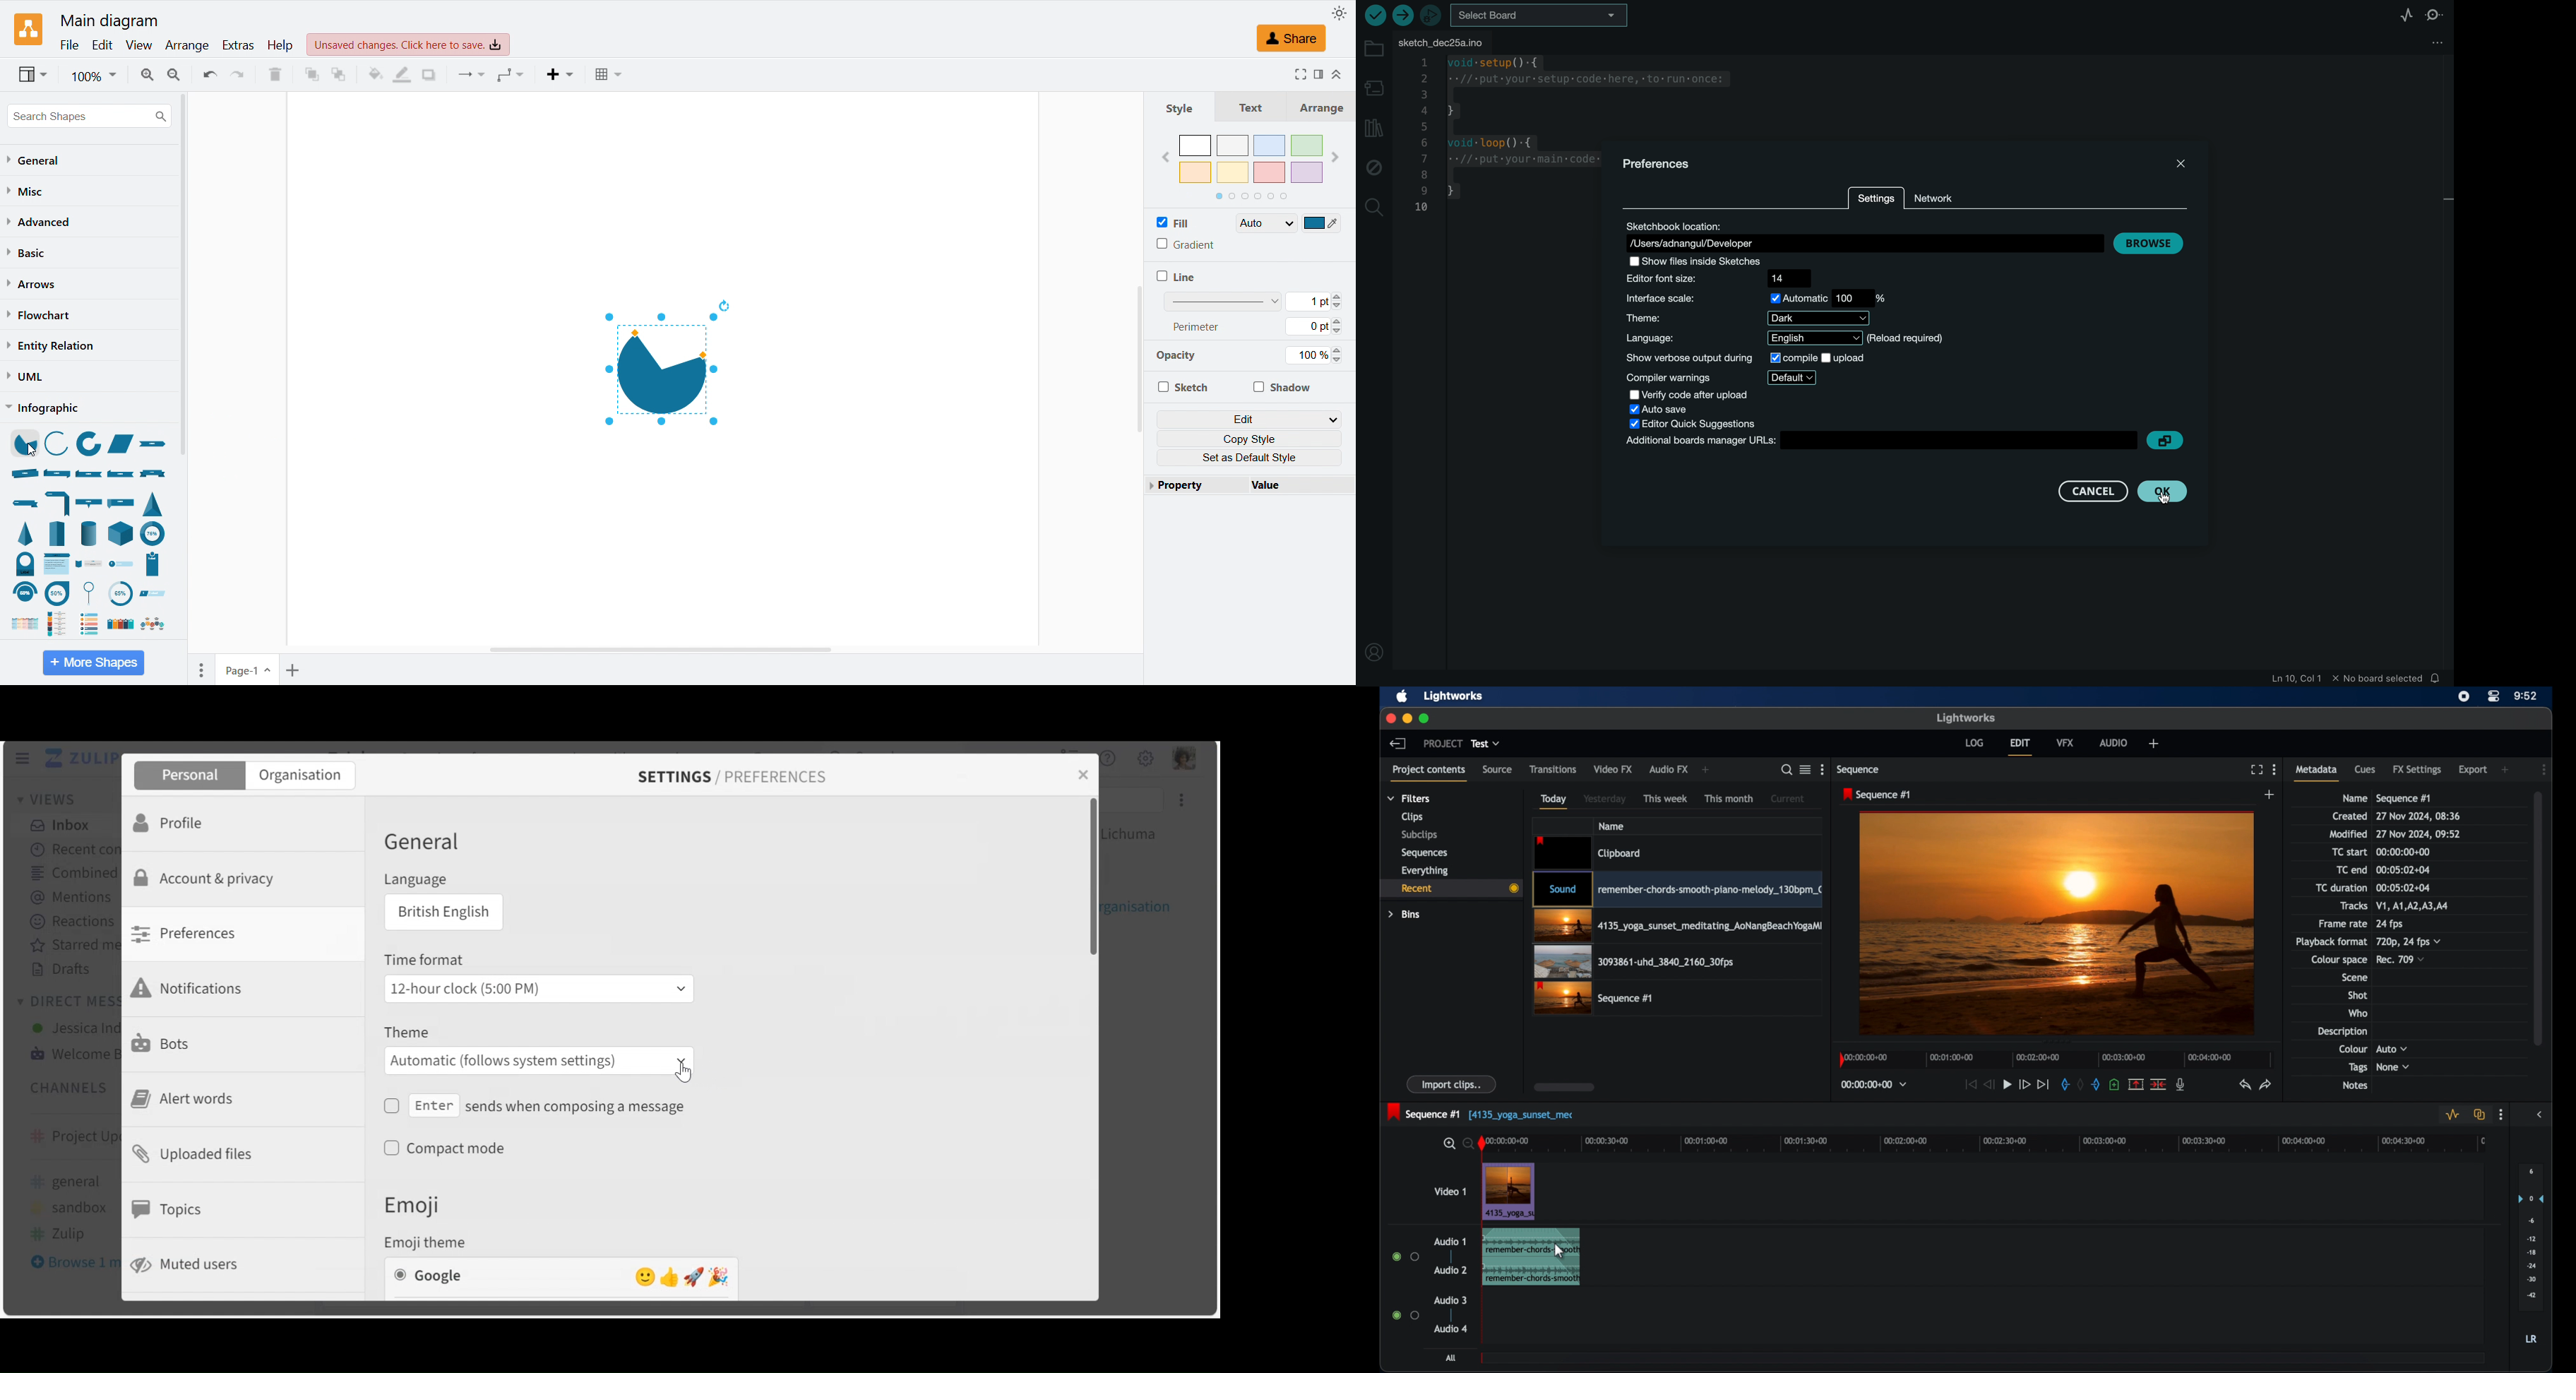  What do you see at coordinates (1865, 234) in the screenshot?
I see `location ` at bounding box center [1865, 234].